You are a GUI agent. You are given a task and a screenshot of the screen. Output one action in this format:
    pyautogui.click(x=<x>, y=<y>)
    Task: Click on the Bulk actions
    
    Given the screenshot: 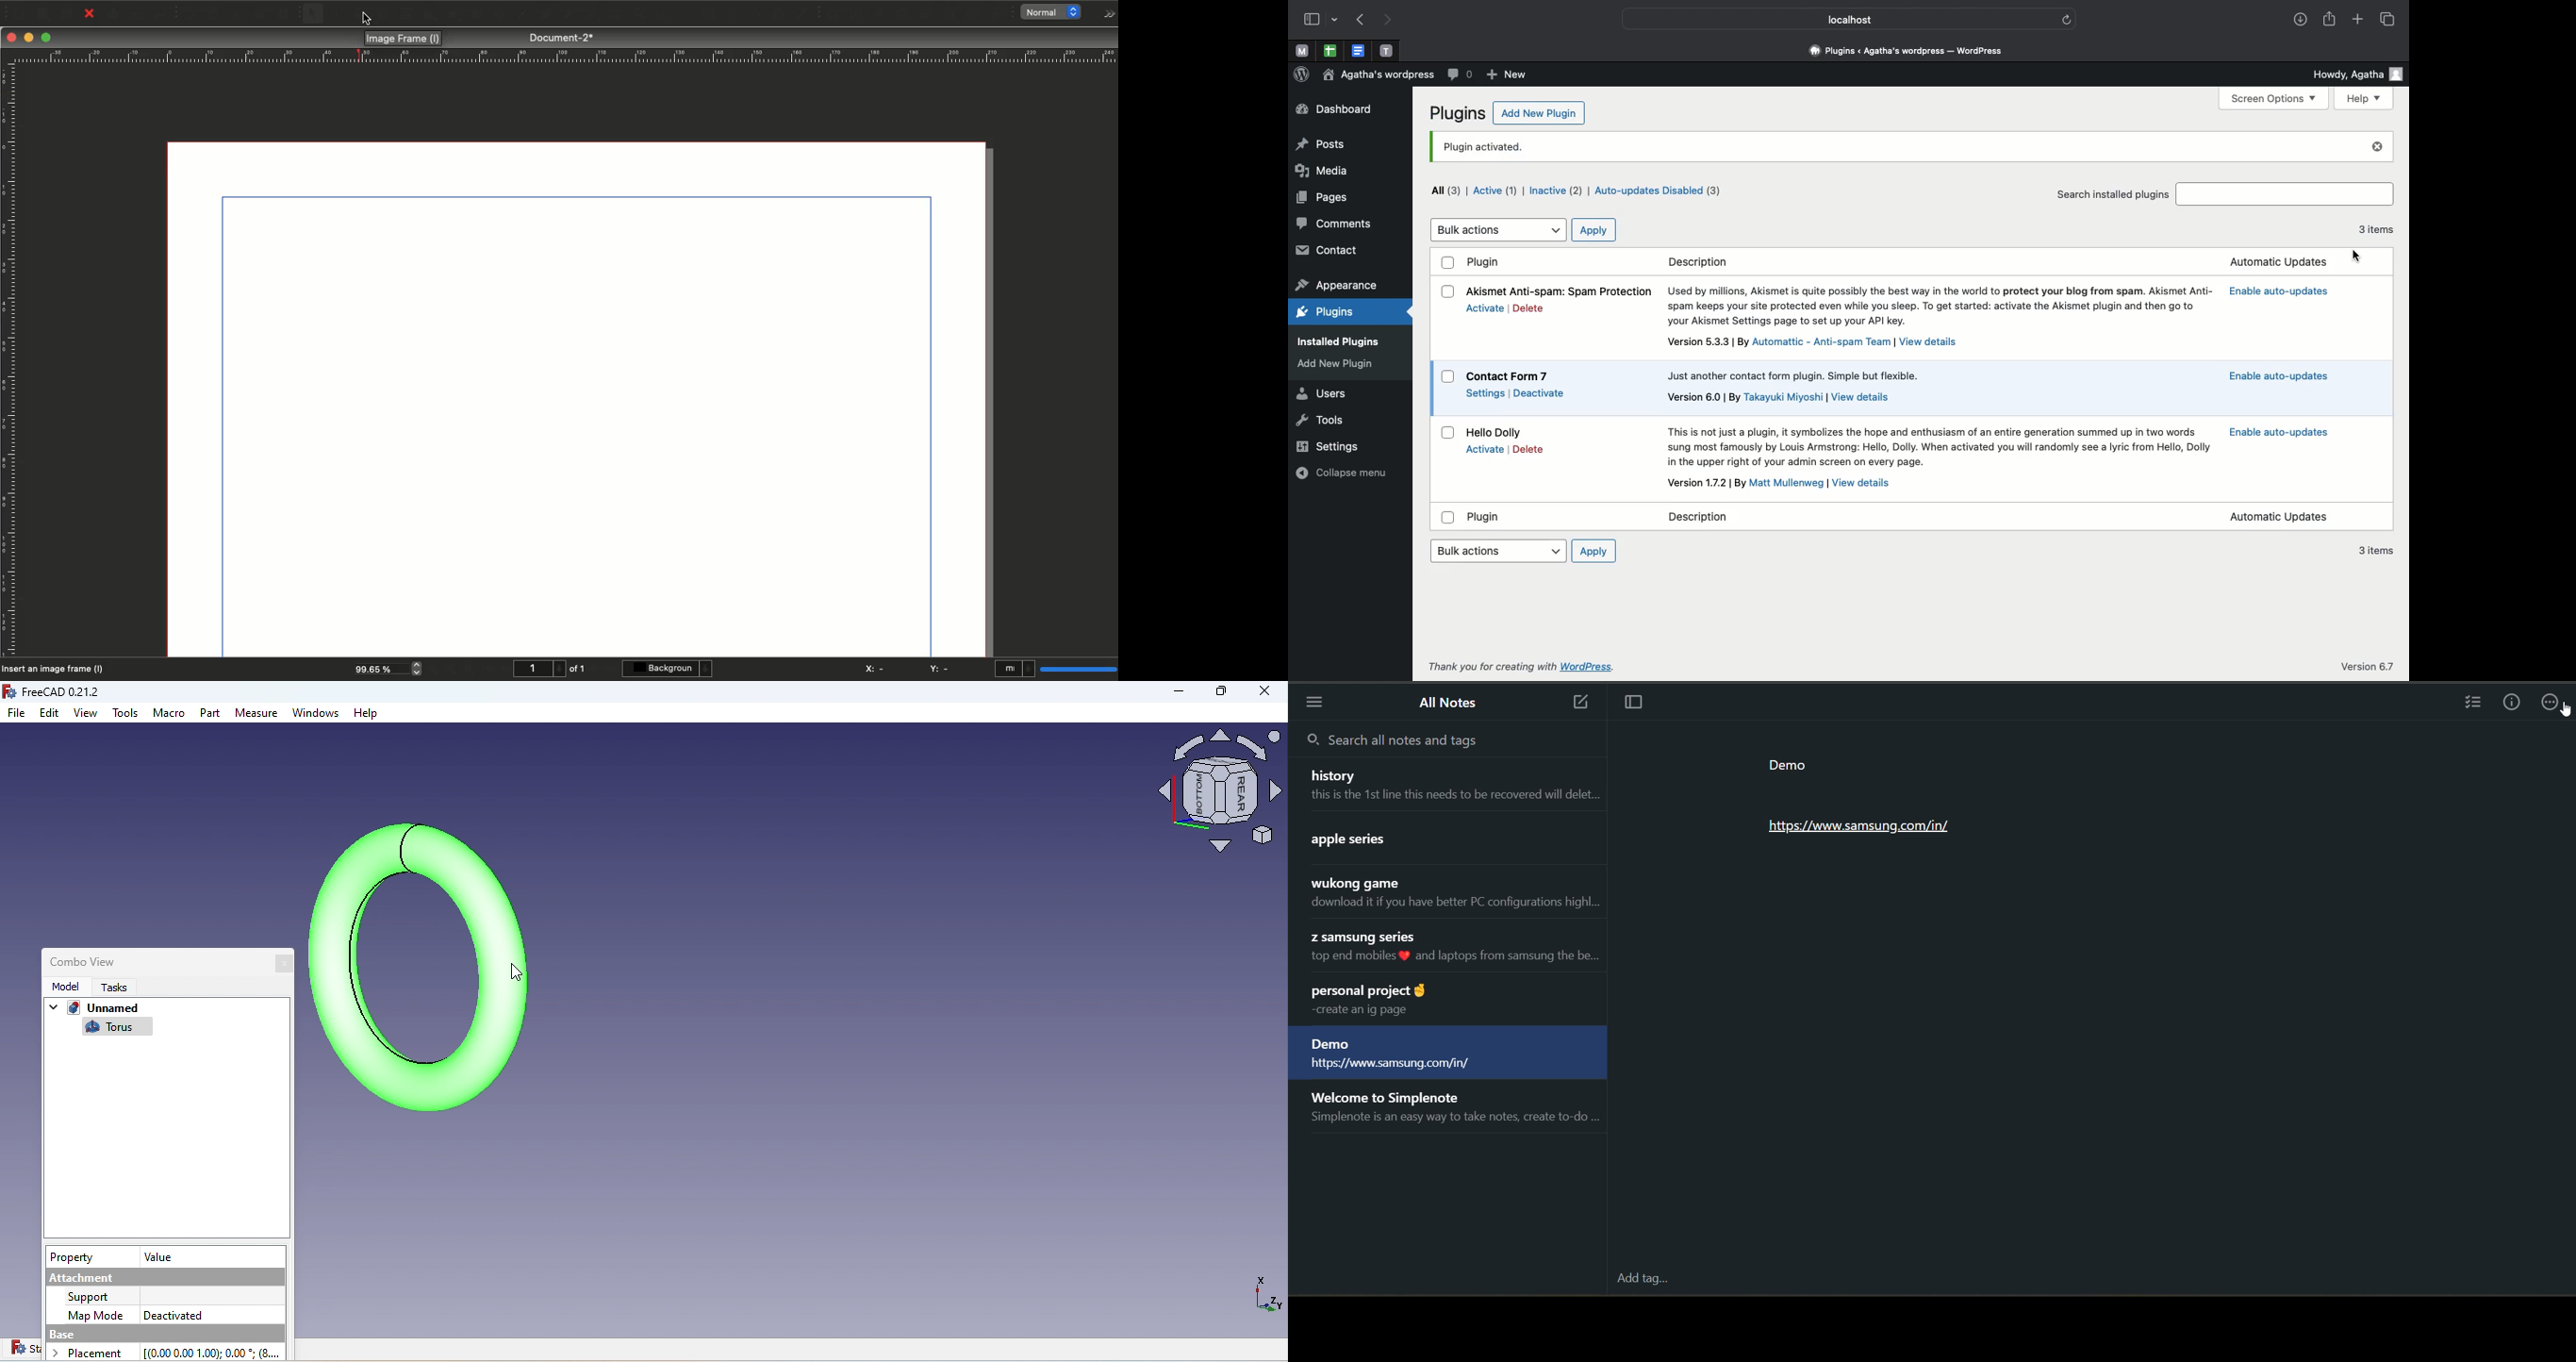 What is the action you would take?
    pyautogui.click(x=1498, y=551)
    